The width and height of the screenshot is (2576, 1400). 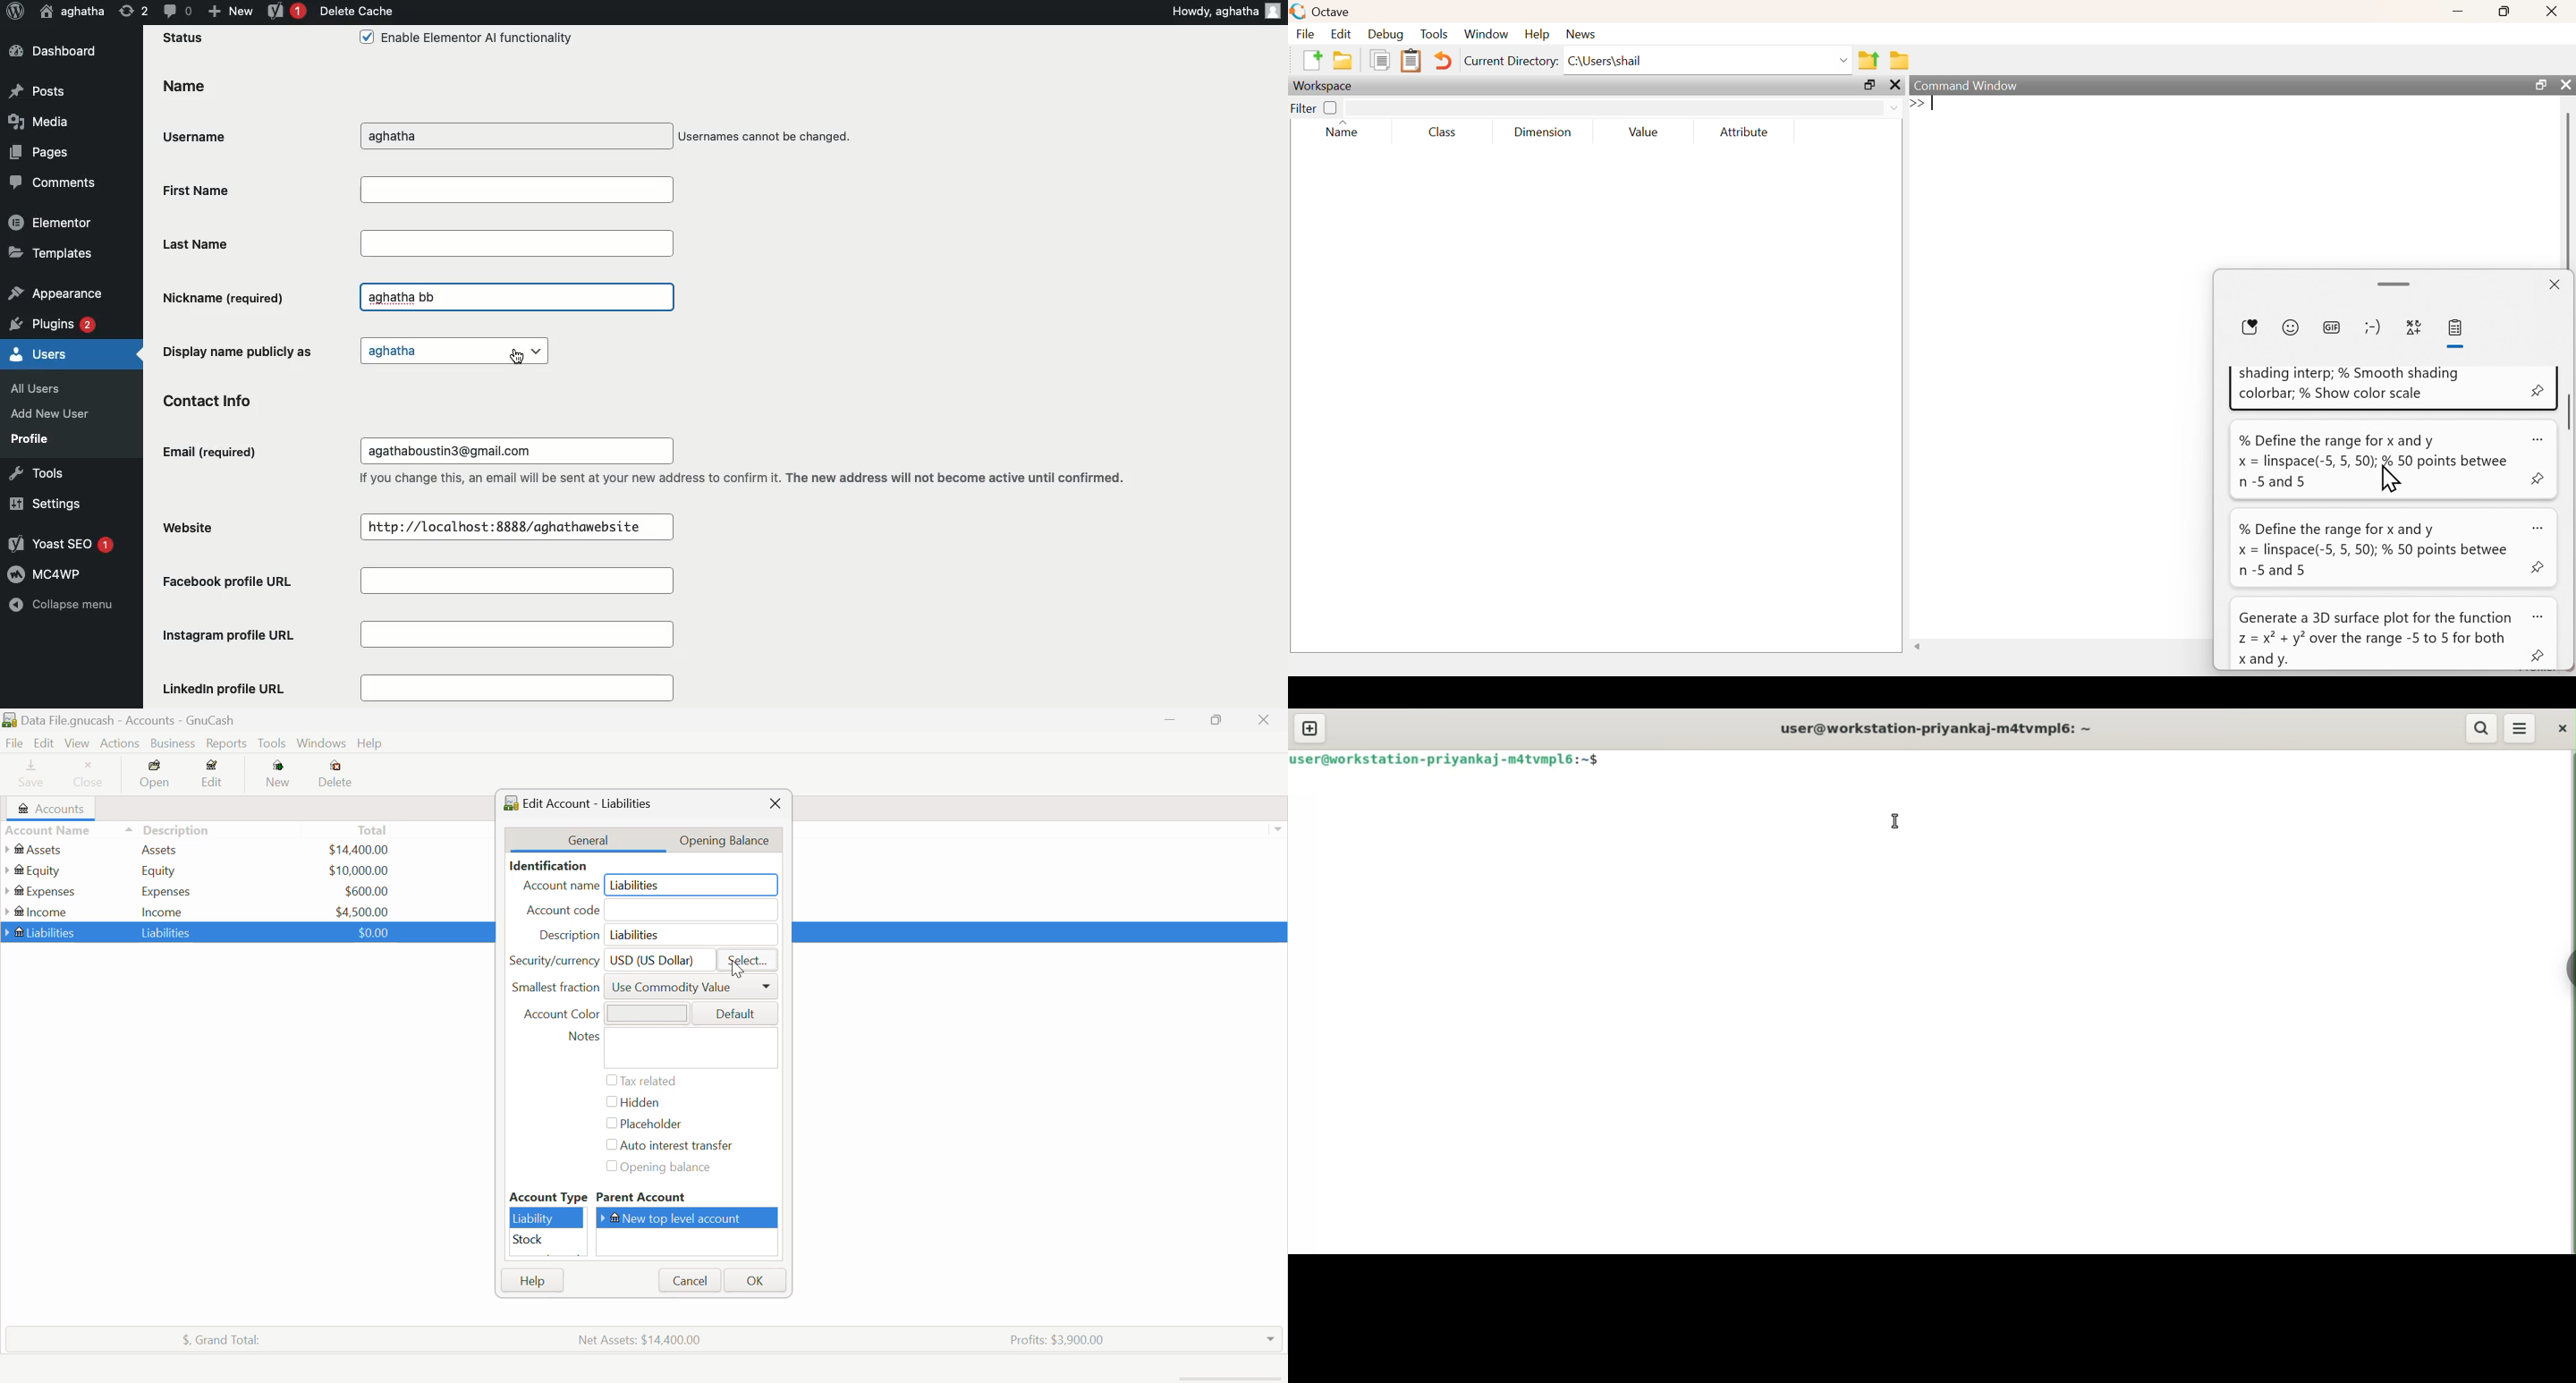 I want to click on Help, so click(x=1537, y=34).